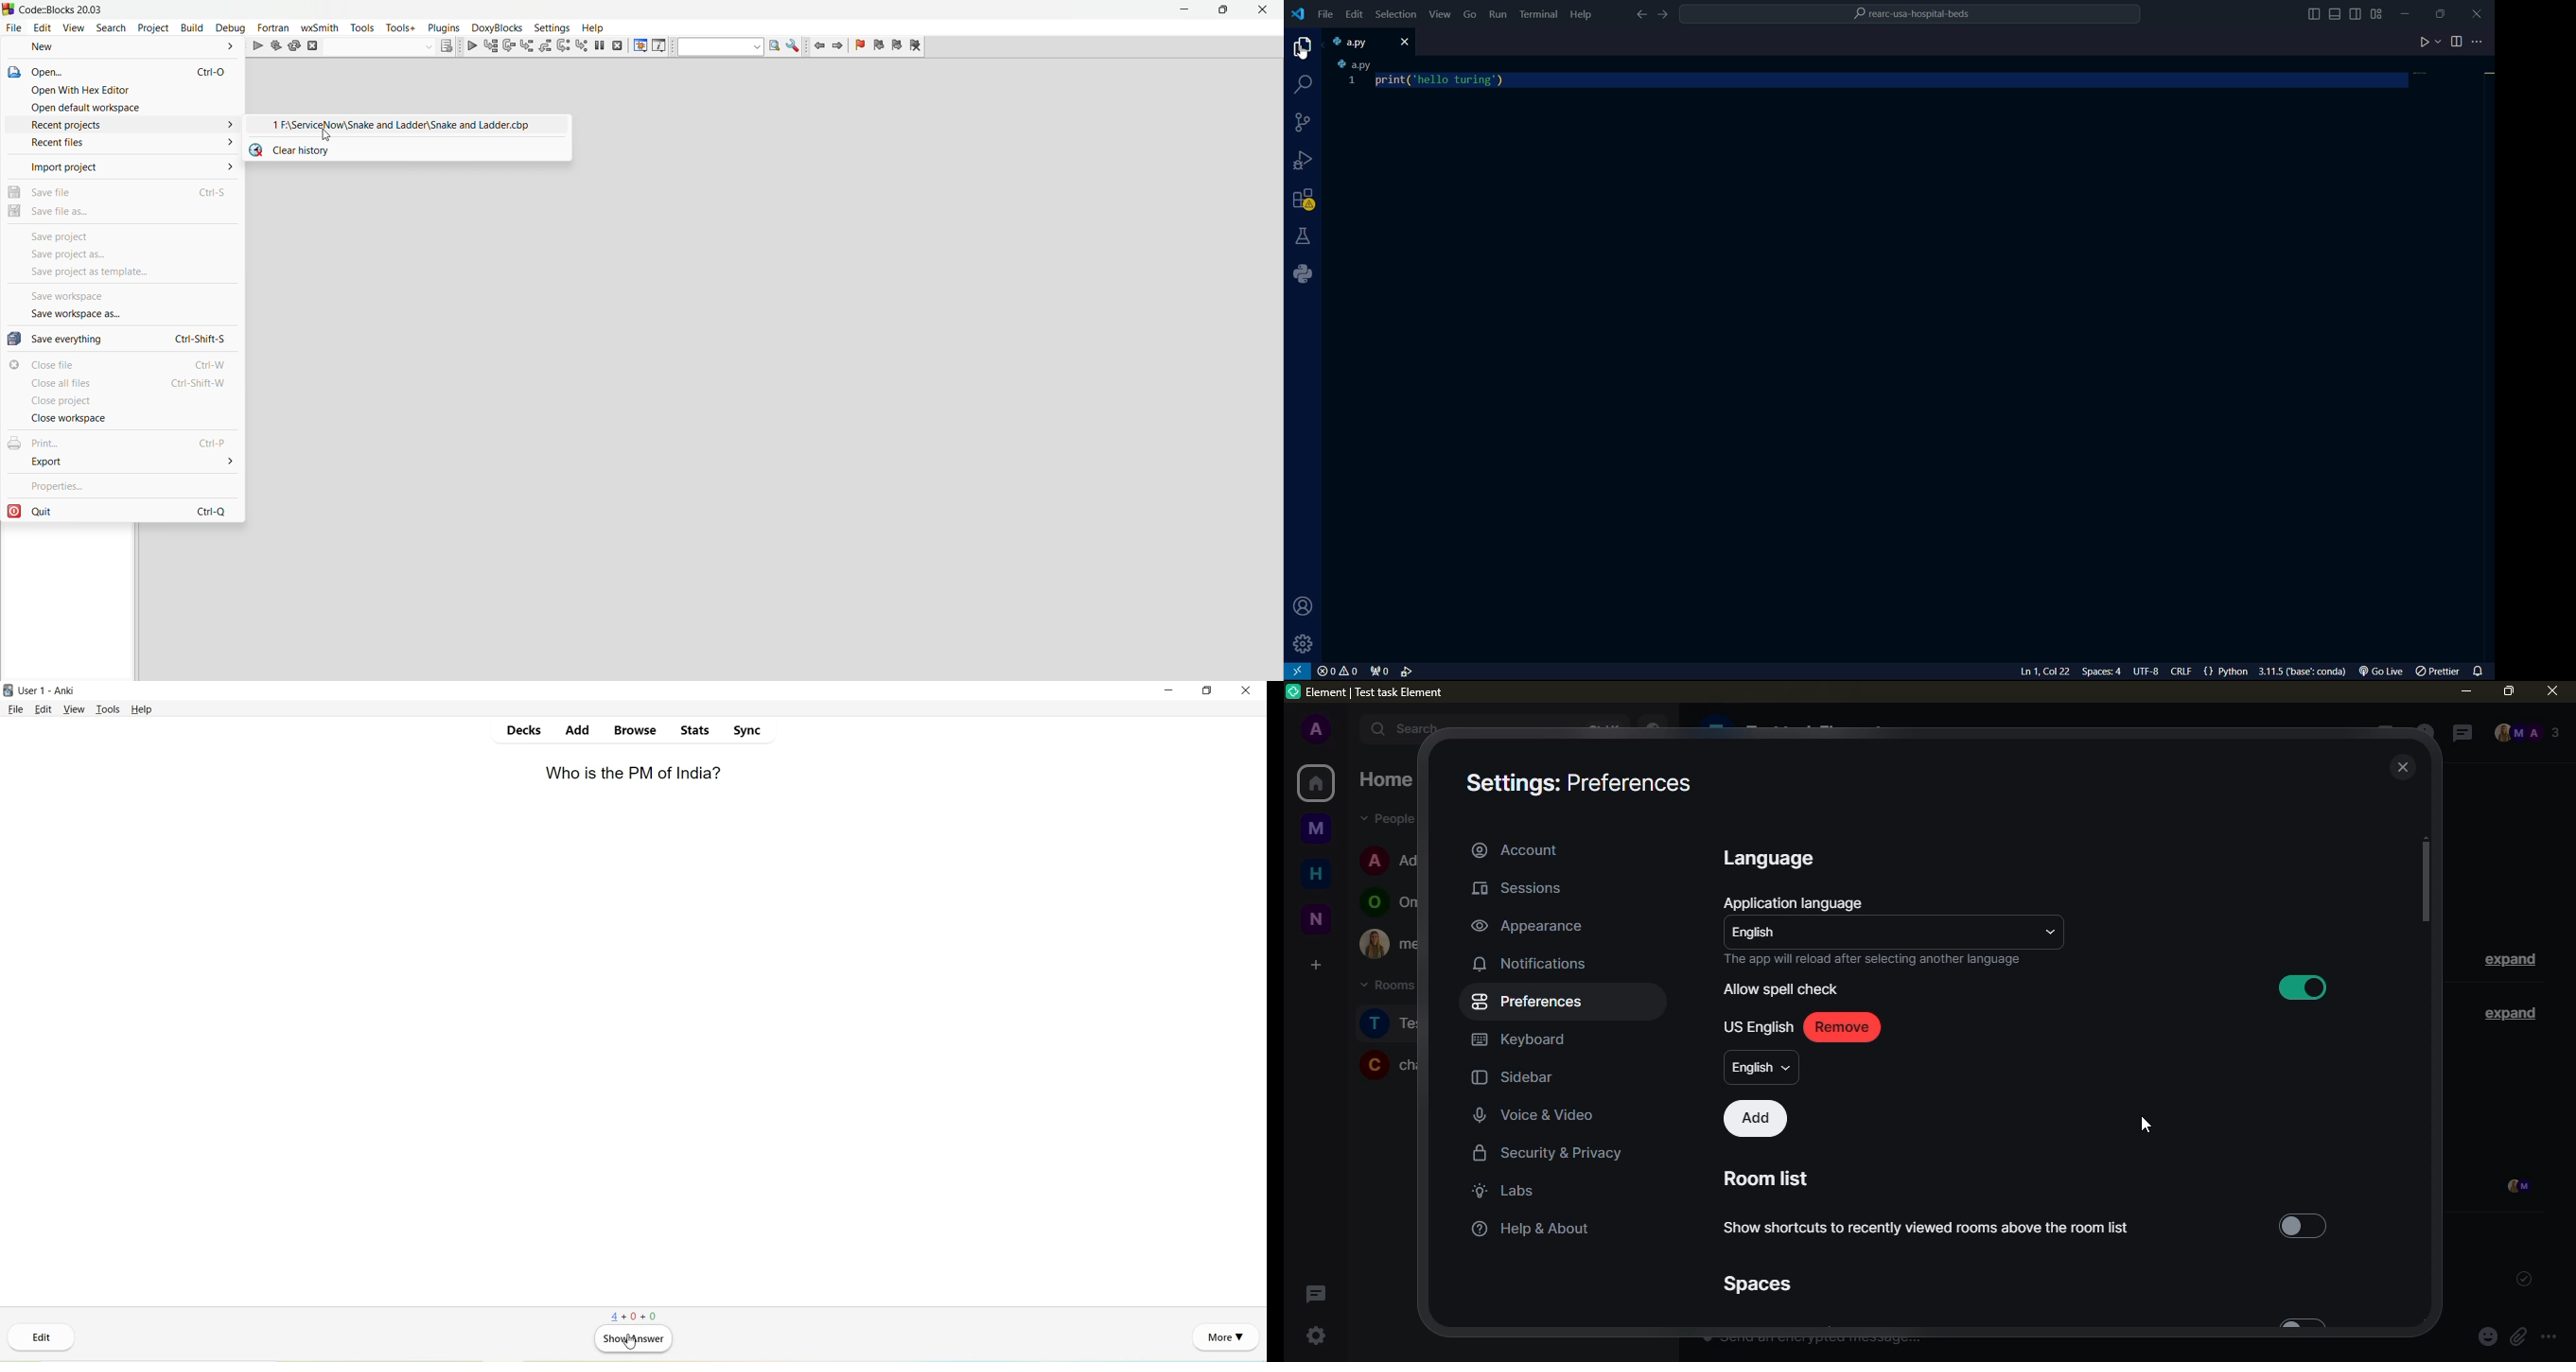  Describe the element at coordinates (1754, 1283) in the screenshot. I see `spaces` at that location.